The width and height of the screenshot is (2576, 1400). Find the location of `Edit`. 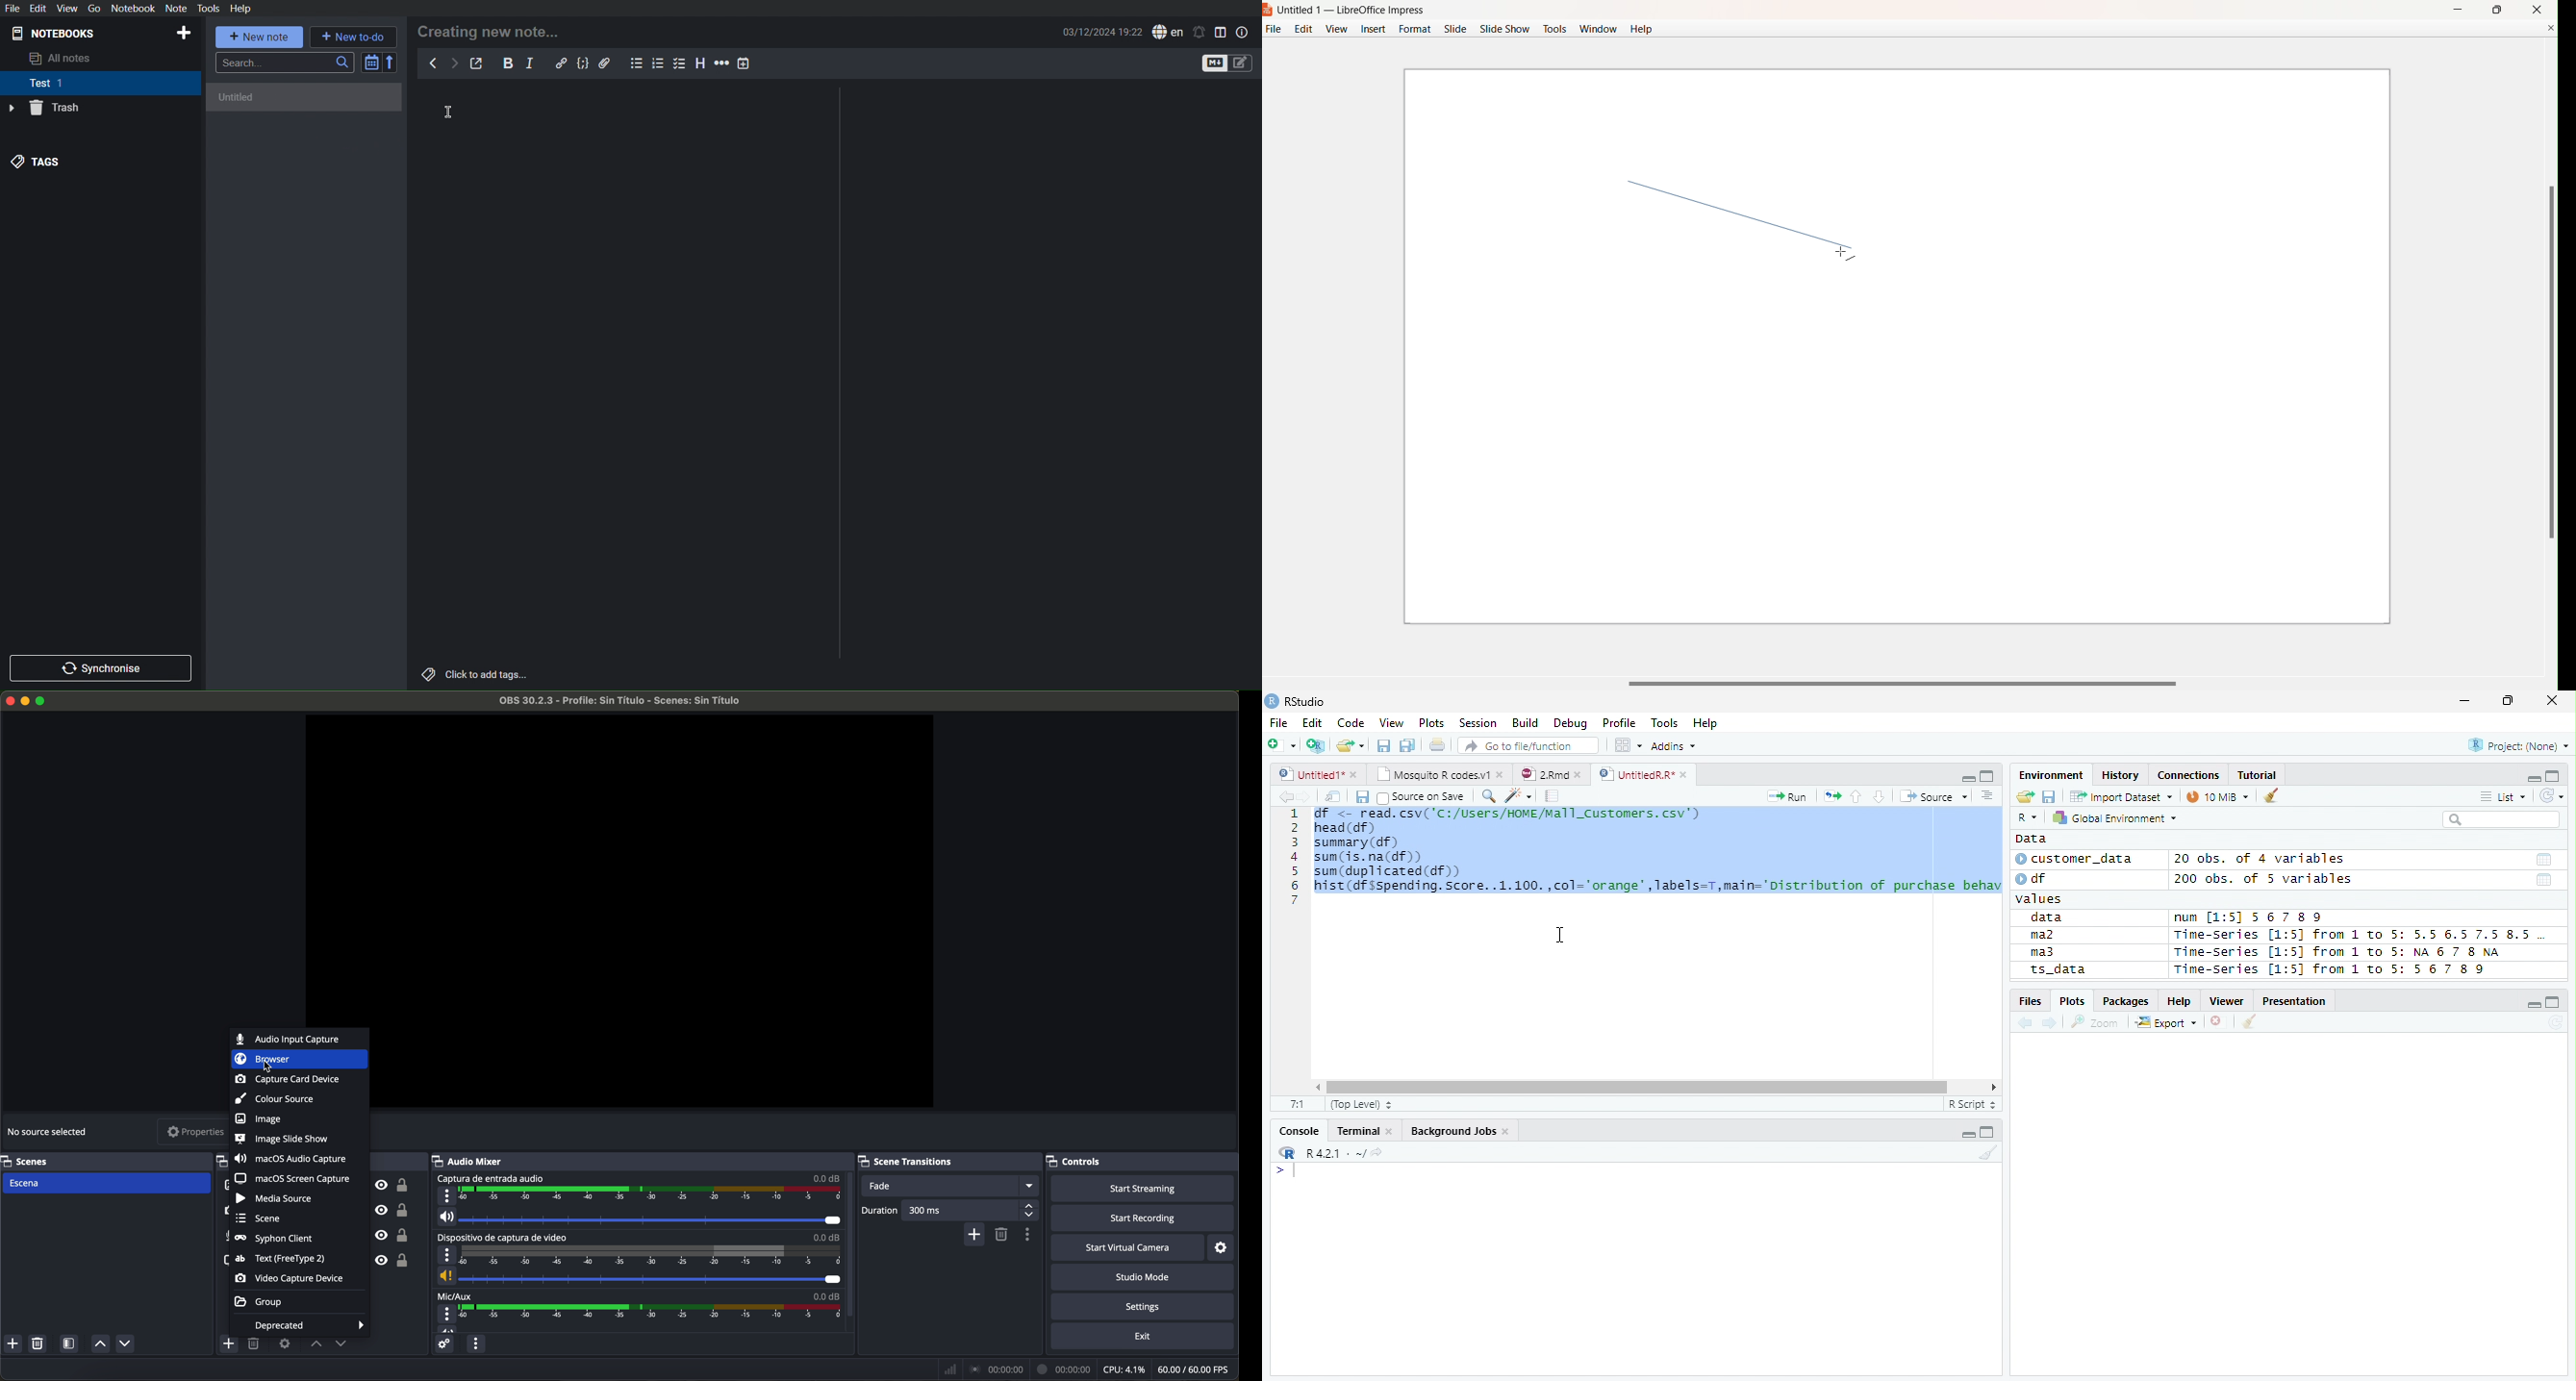

Edit is located at coordinates (1303, 28).